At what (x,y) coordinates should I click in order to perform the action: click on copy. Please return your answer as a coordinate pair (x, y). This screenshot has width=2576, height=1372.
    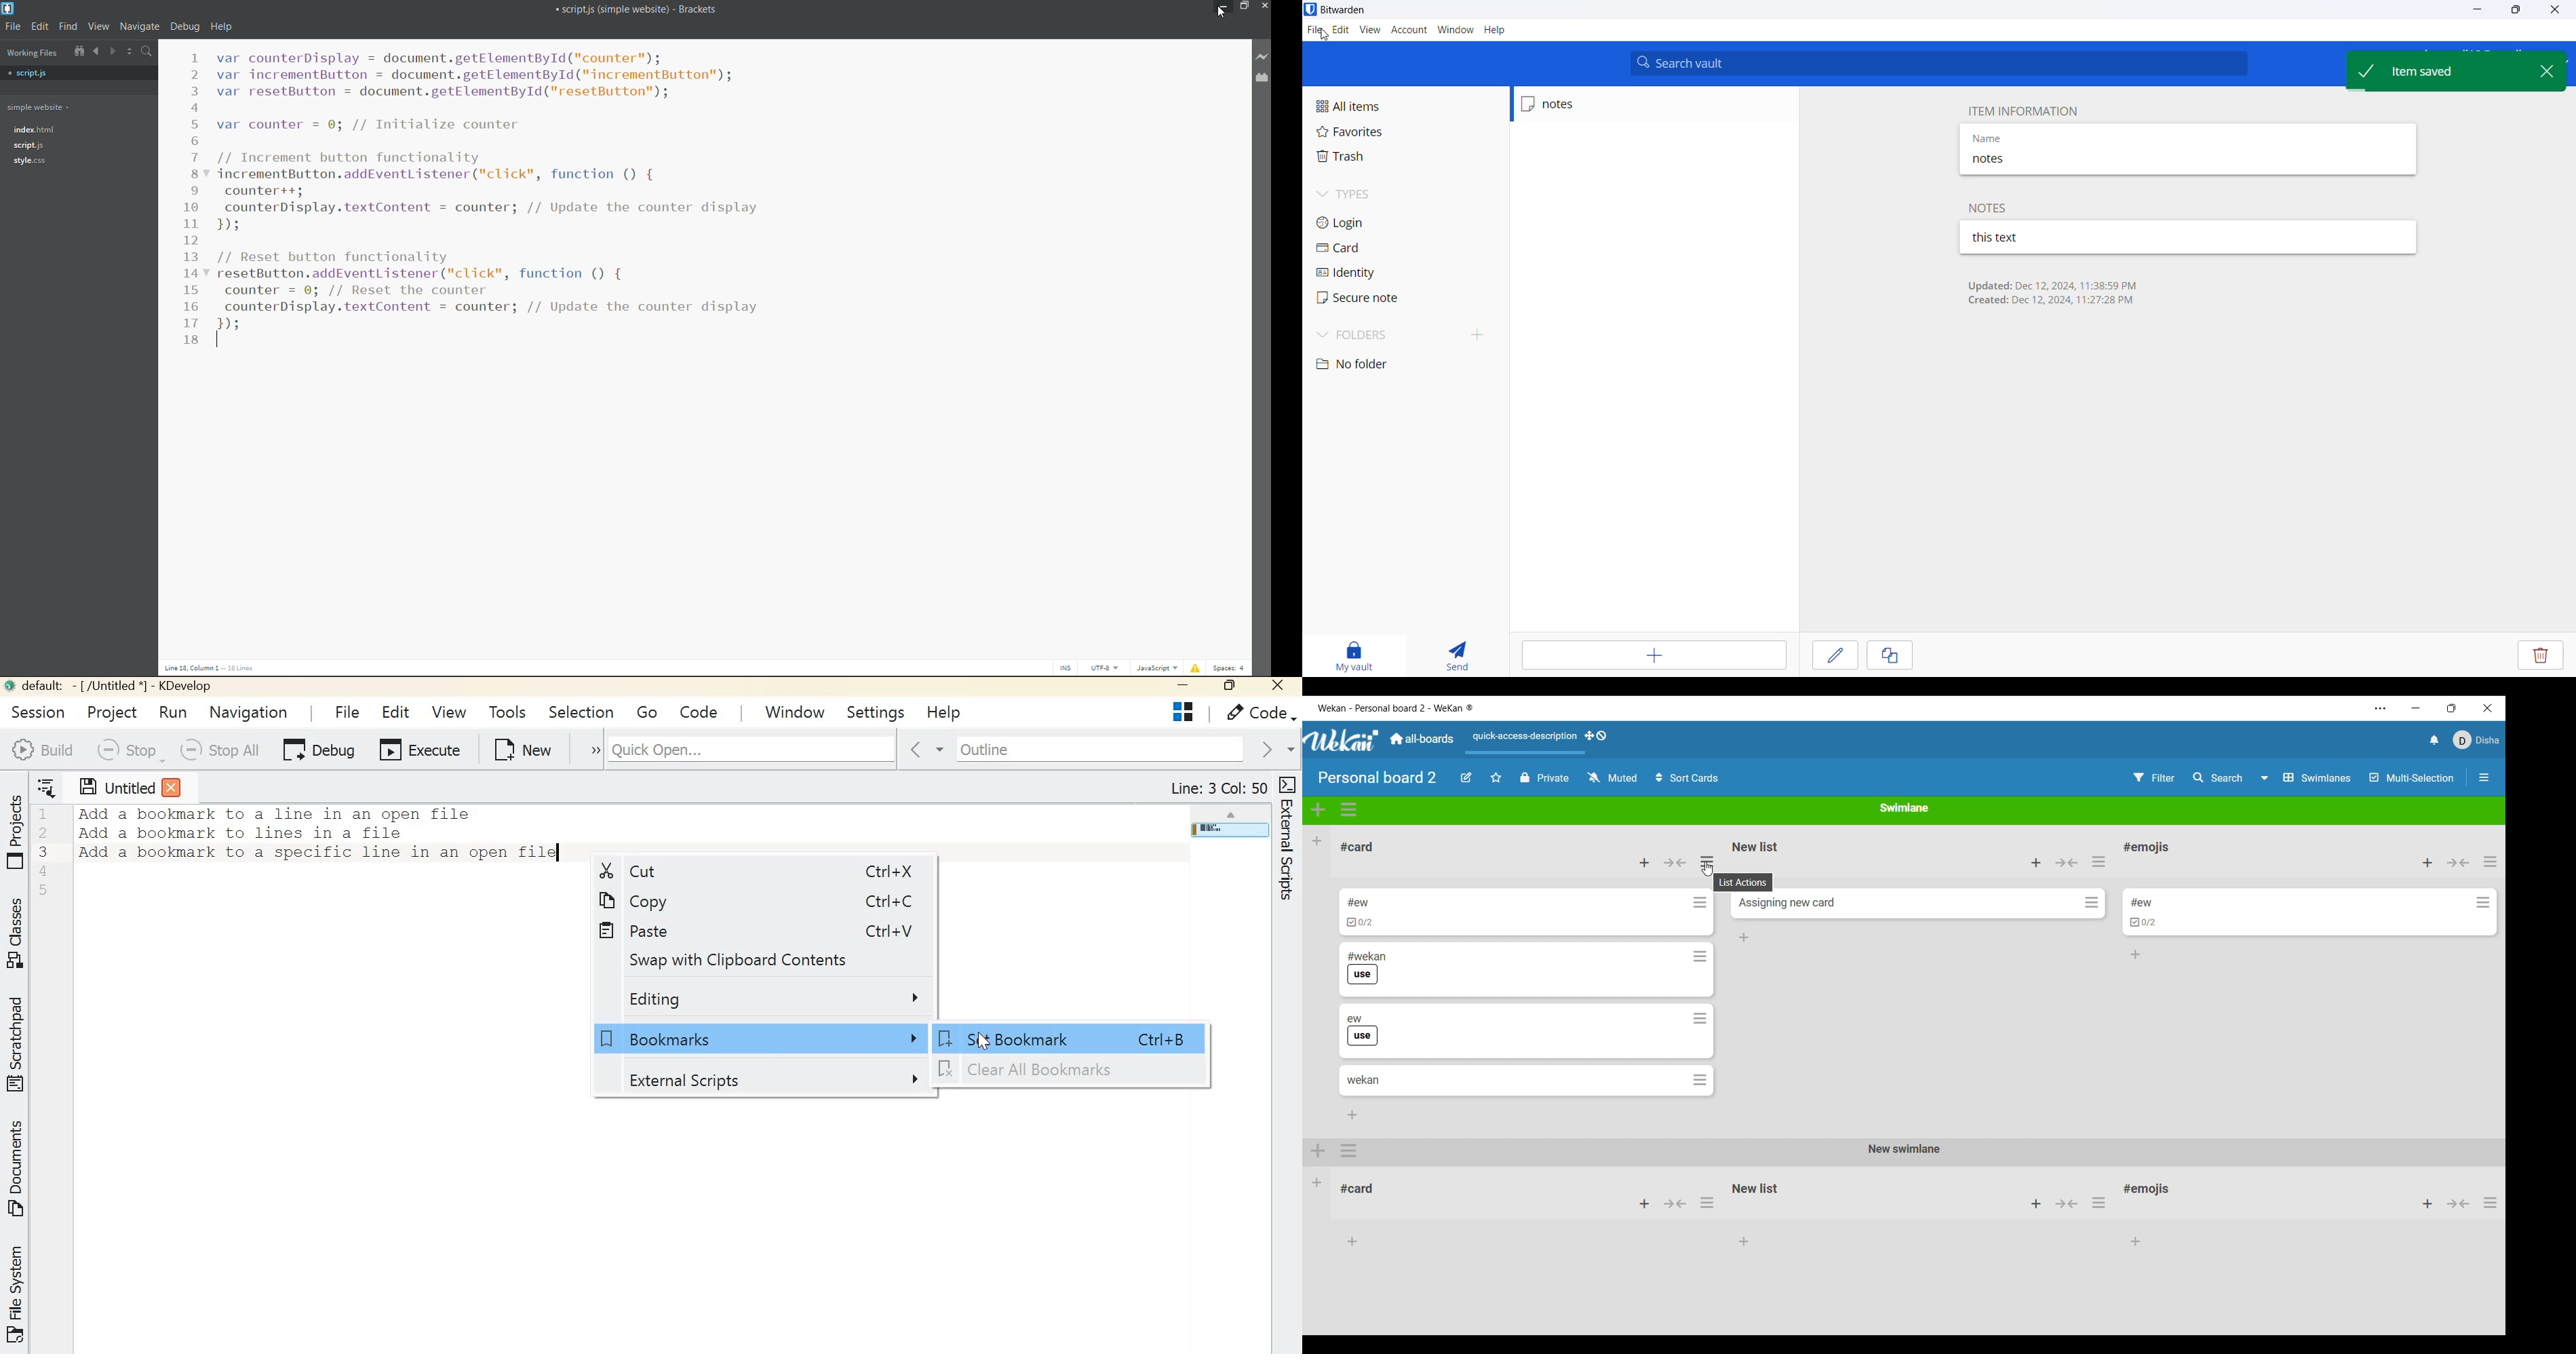
    Looking at the image, I should click on (1890, 656).